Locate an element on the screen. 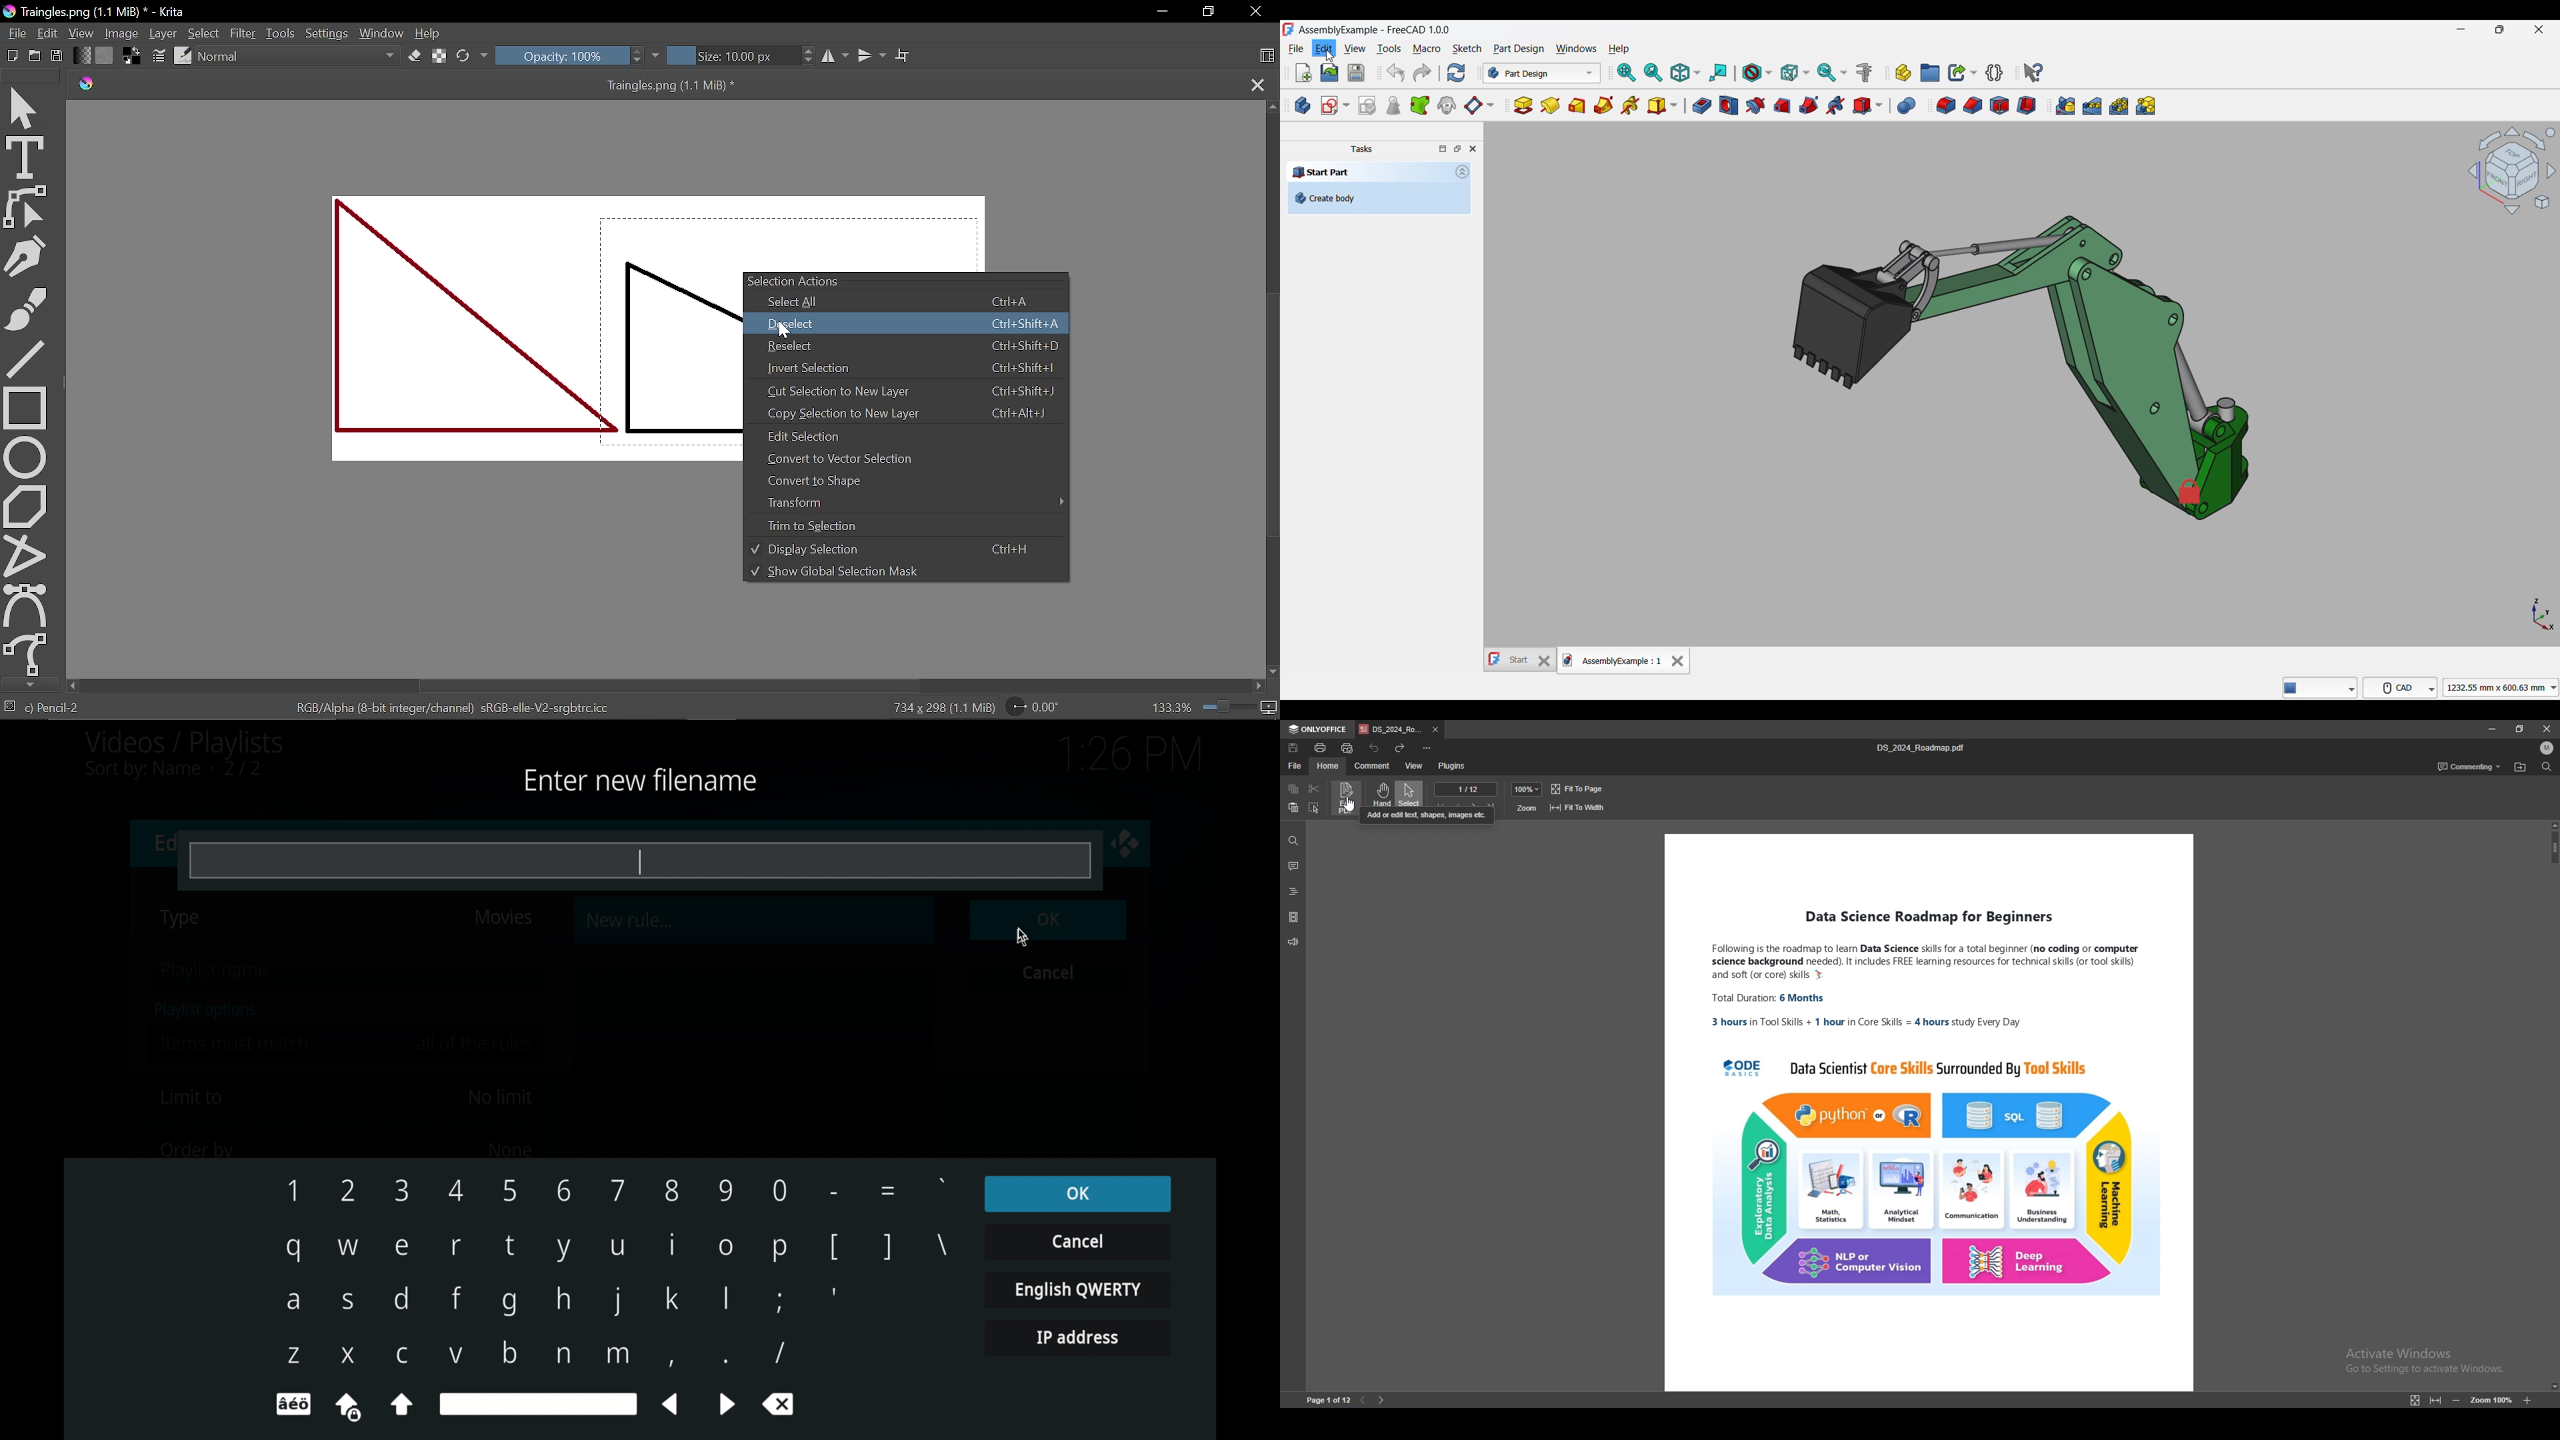 This screenshot has height=1456, width=2576. cursor is located at coordinates (1353, 805).